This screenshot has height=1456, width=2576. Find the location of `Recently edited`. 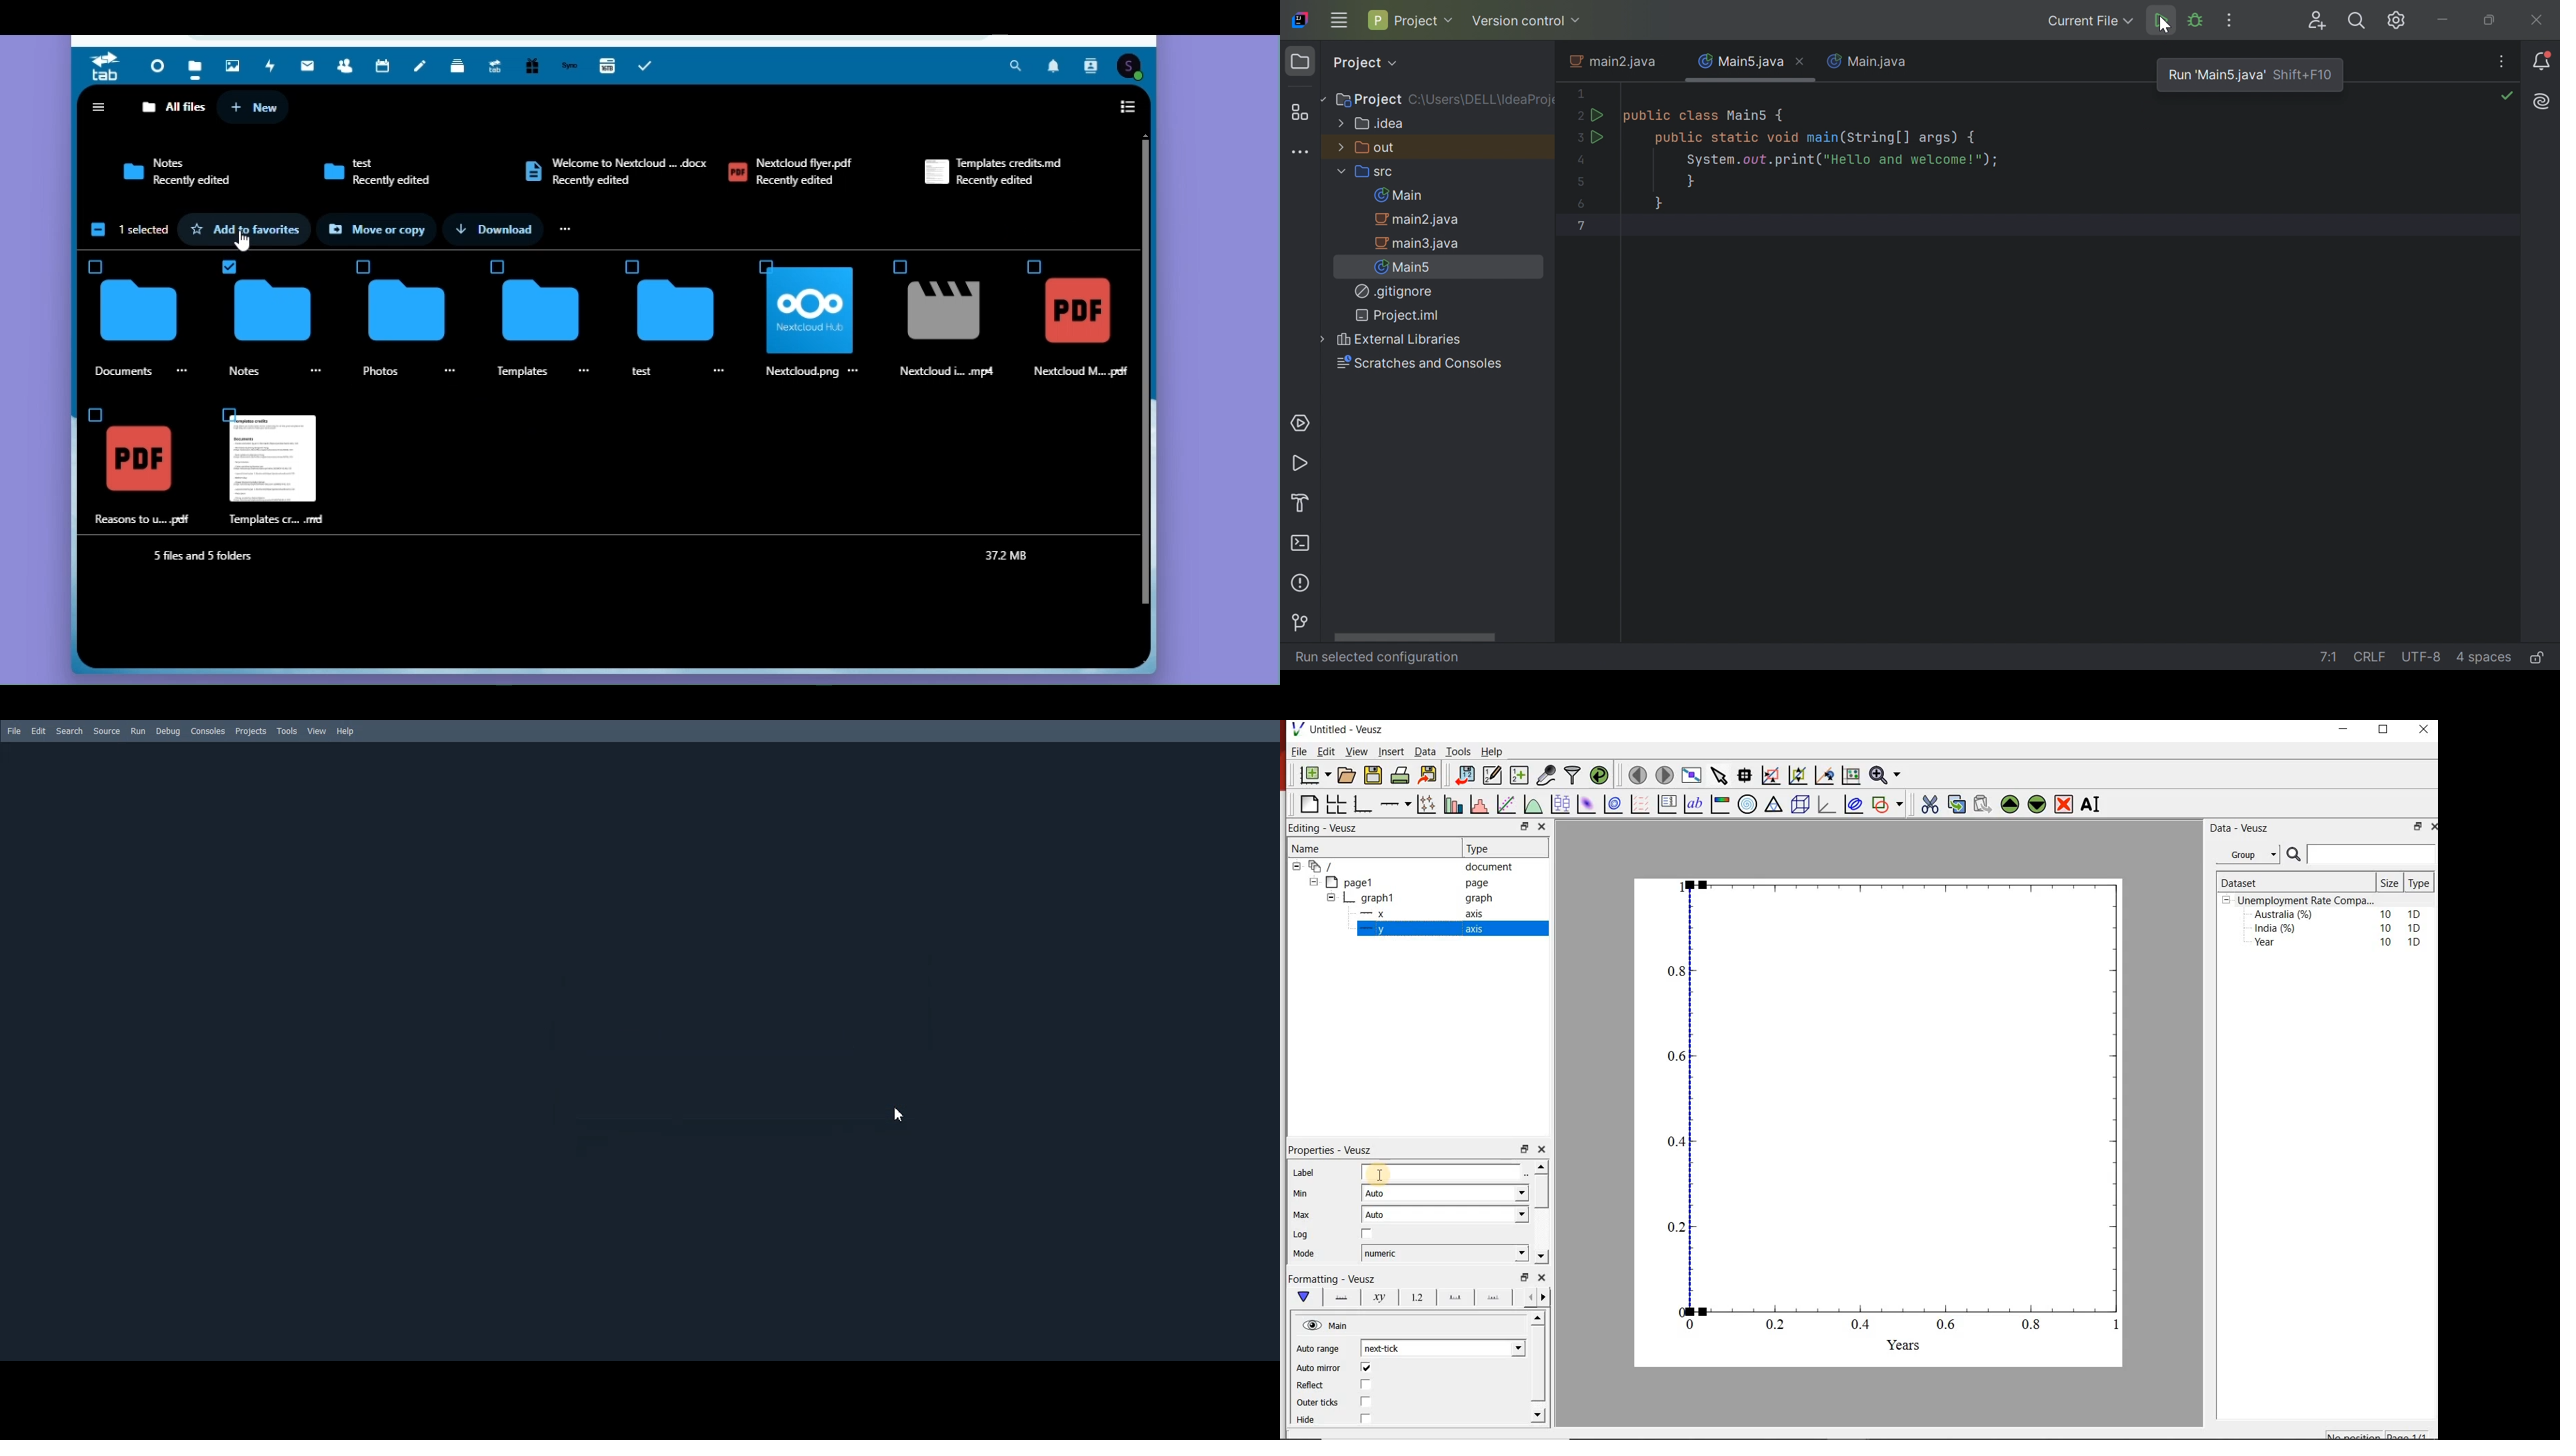

Recently edited is located at coordinates (994, 180).